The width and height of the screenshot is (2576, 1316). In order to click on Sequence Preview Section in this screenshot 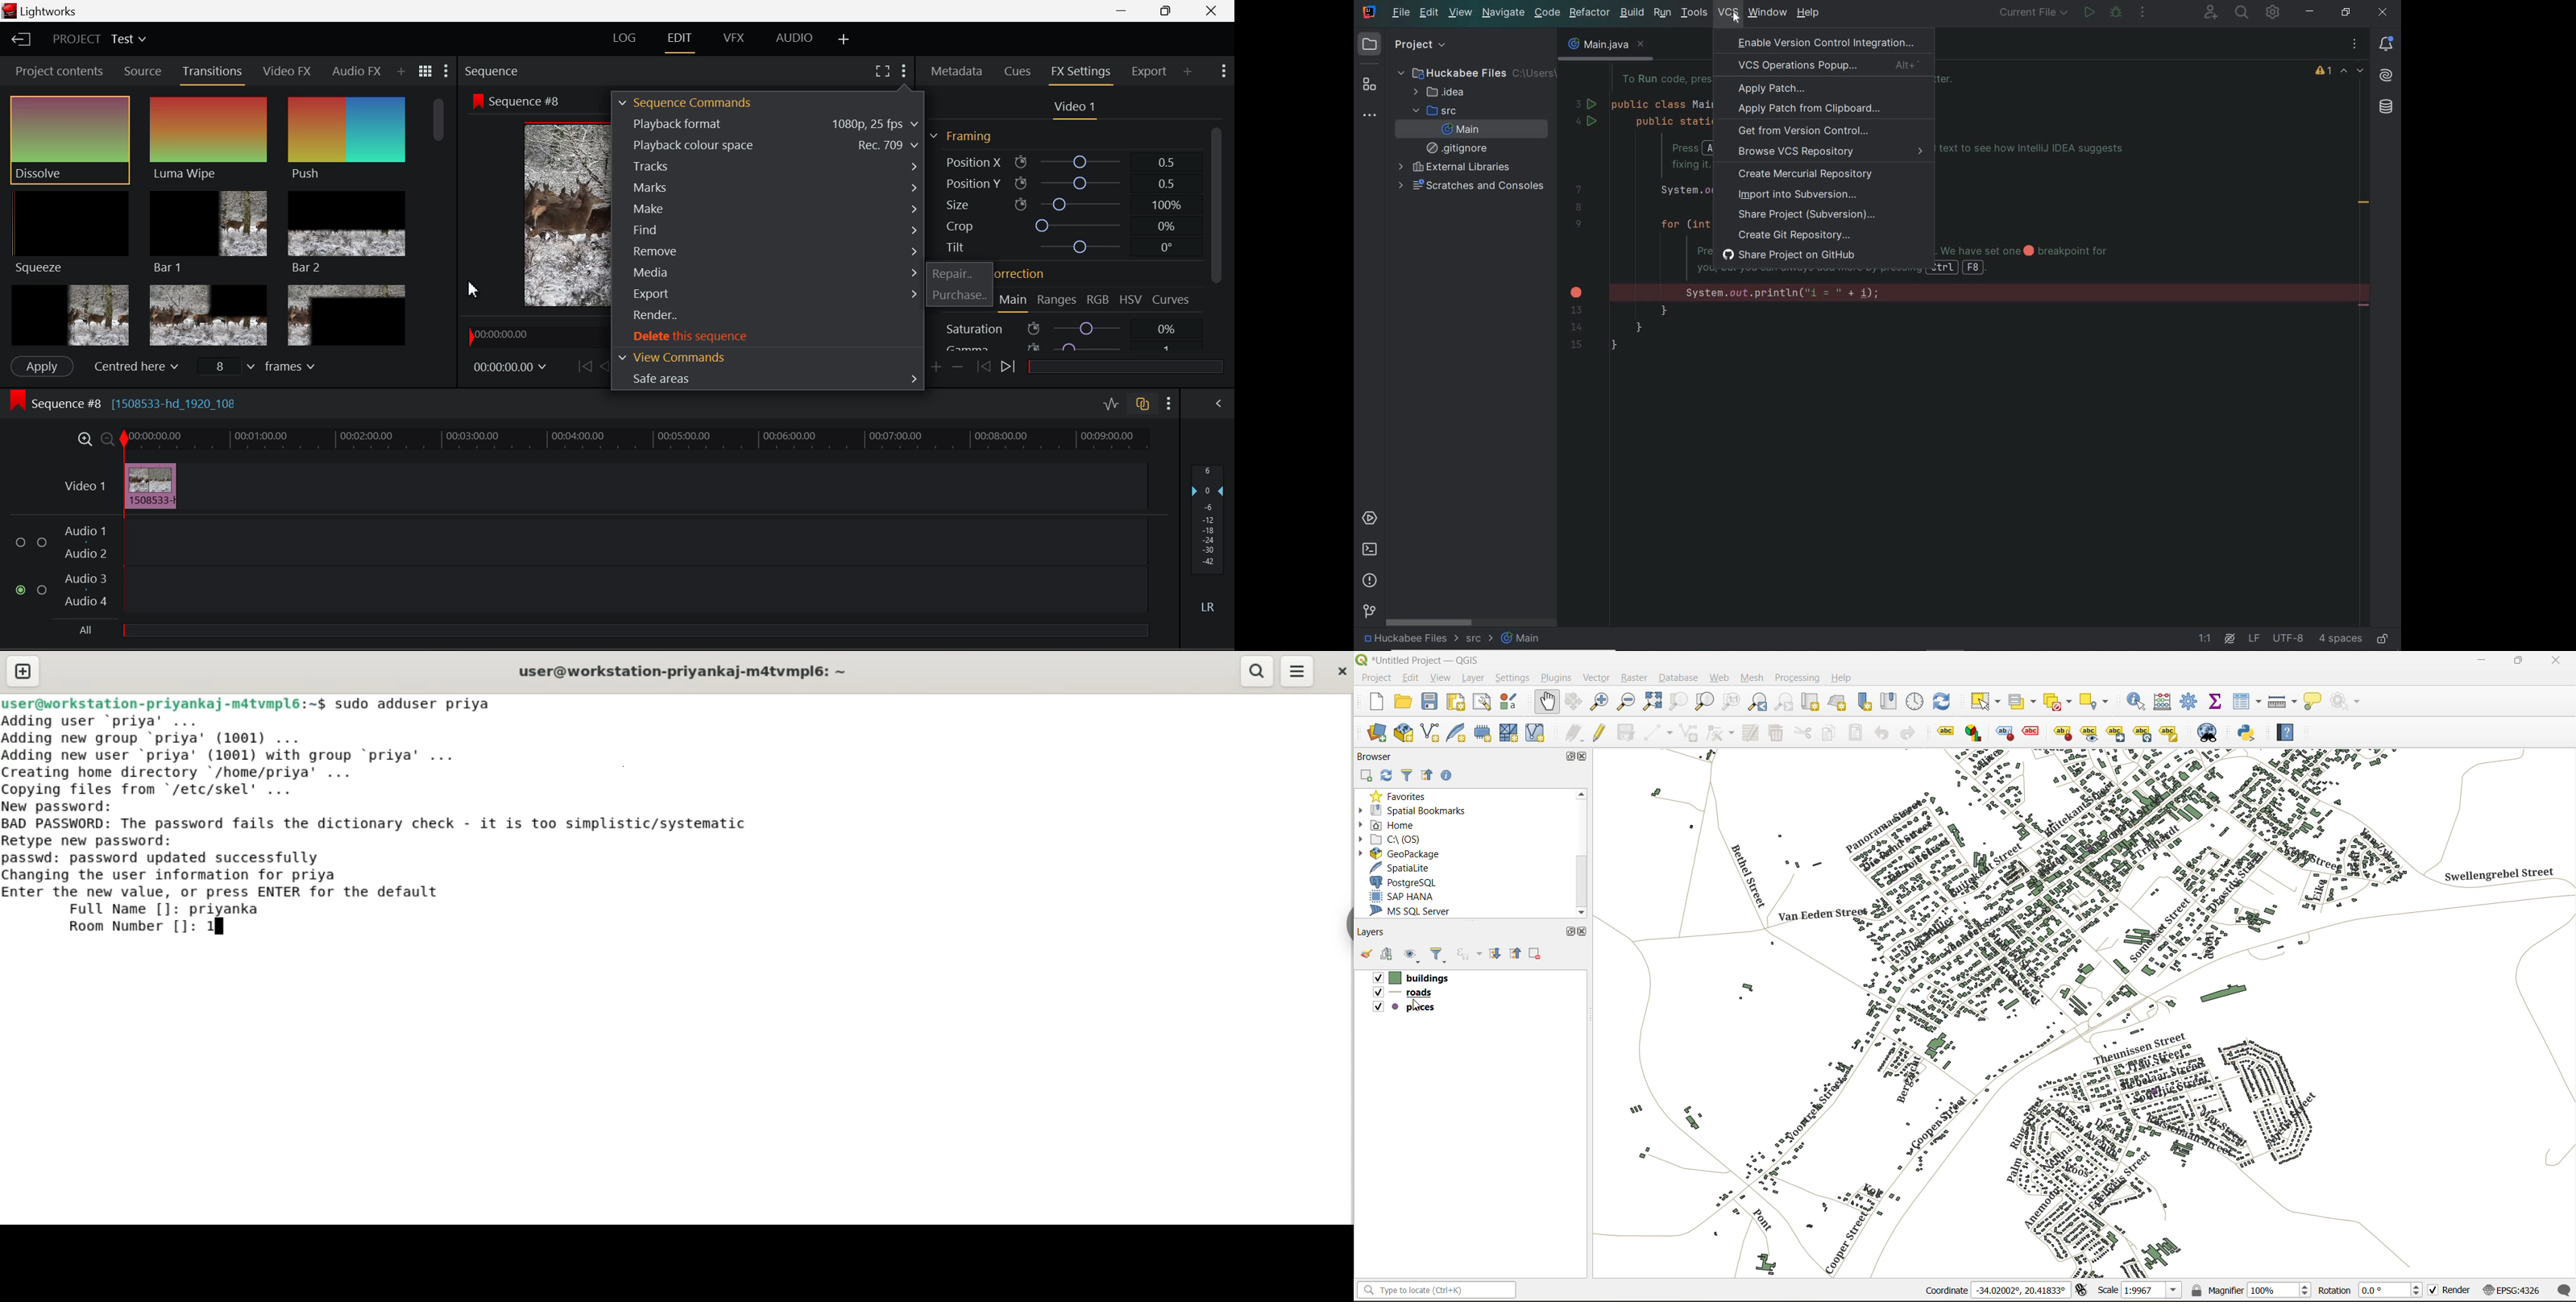, I will do `click(490, 69)`.